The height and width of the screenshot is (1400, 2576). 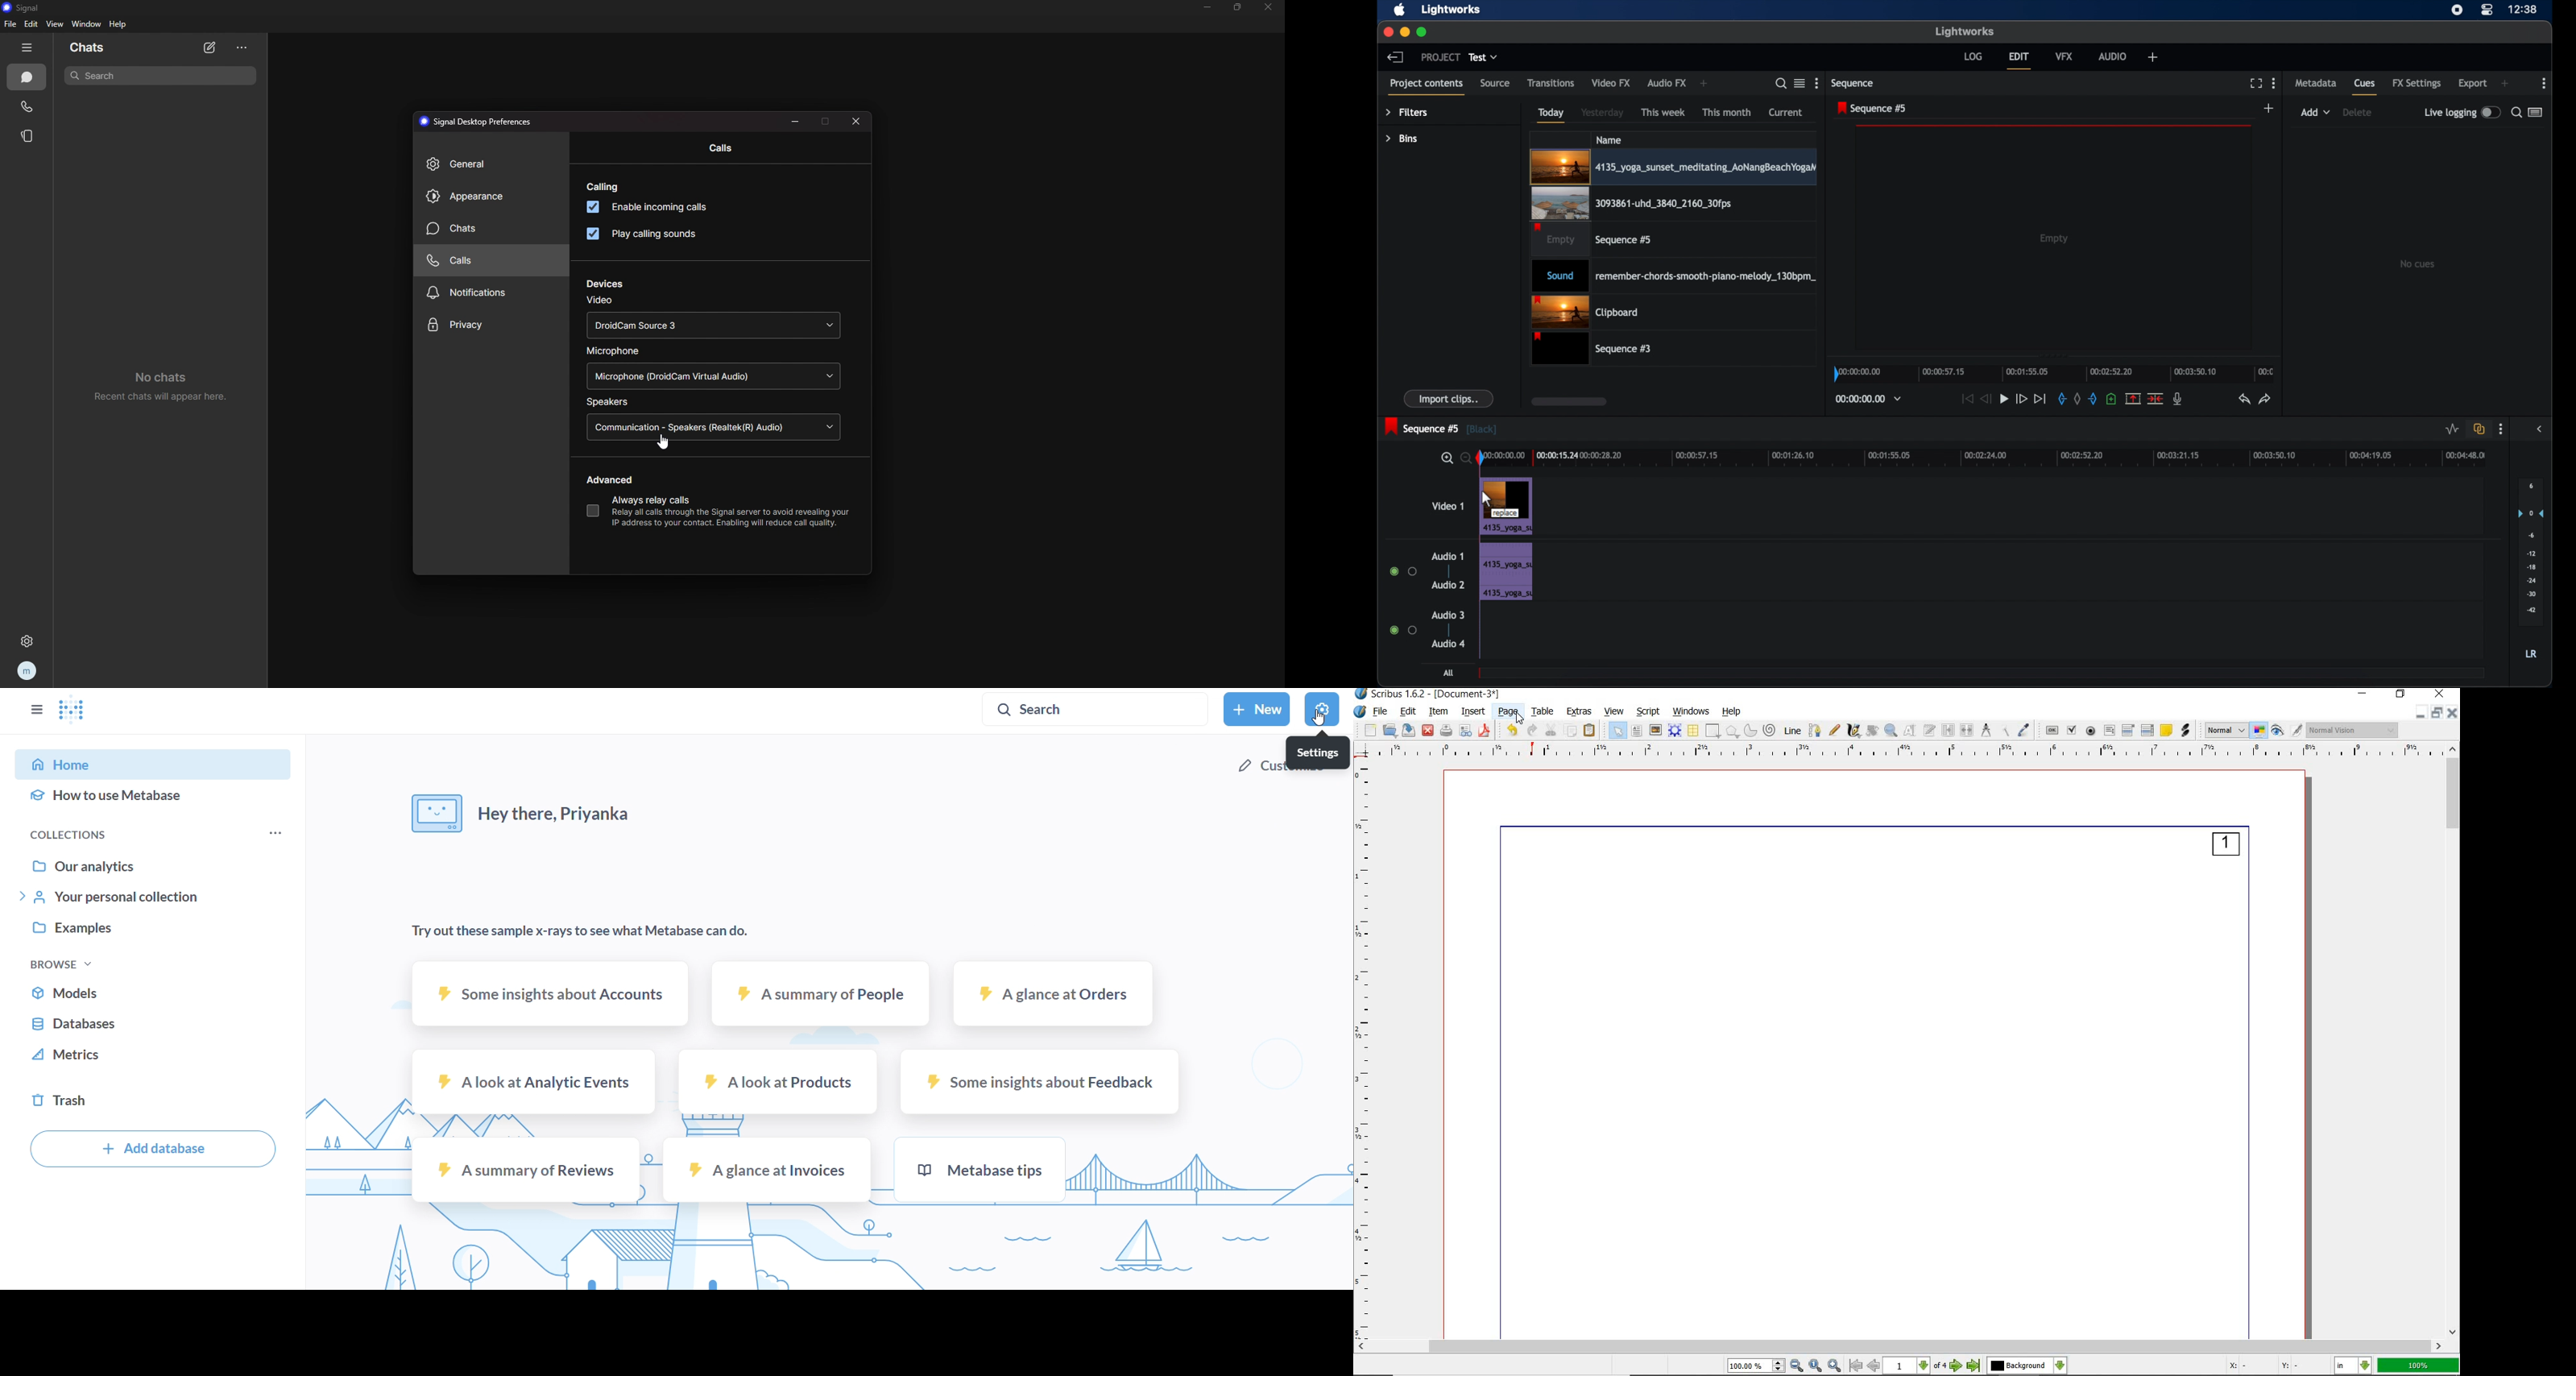 I want to click on pdf radio button, so click(x=2091, y=731).